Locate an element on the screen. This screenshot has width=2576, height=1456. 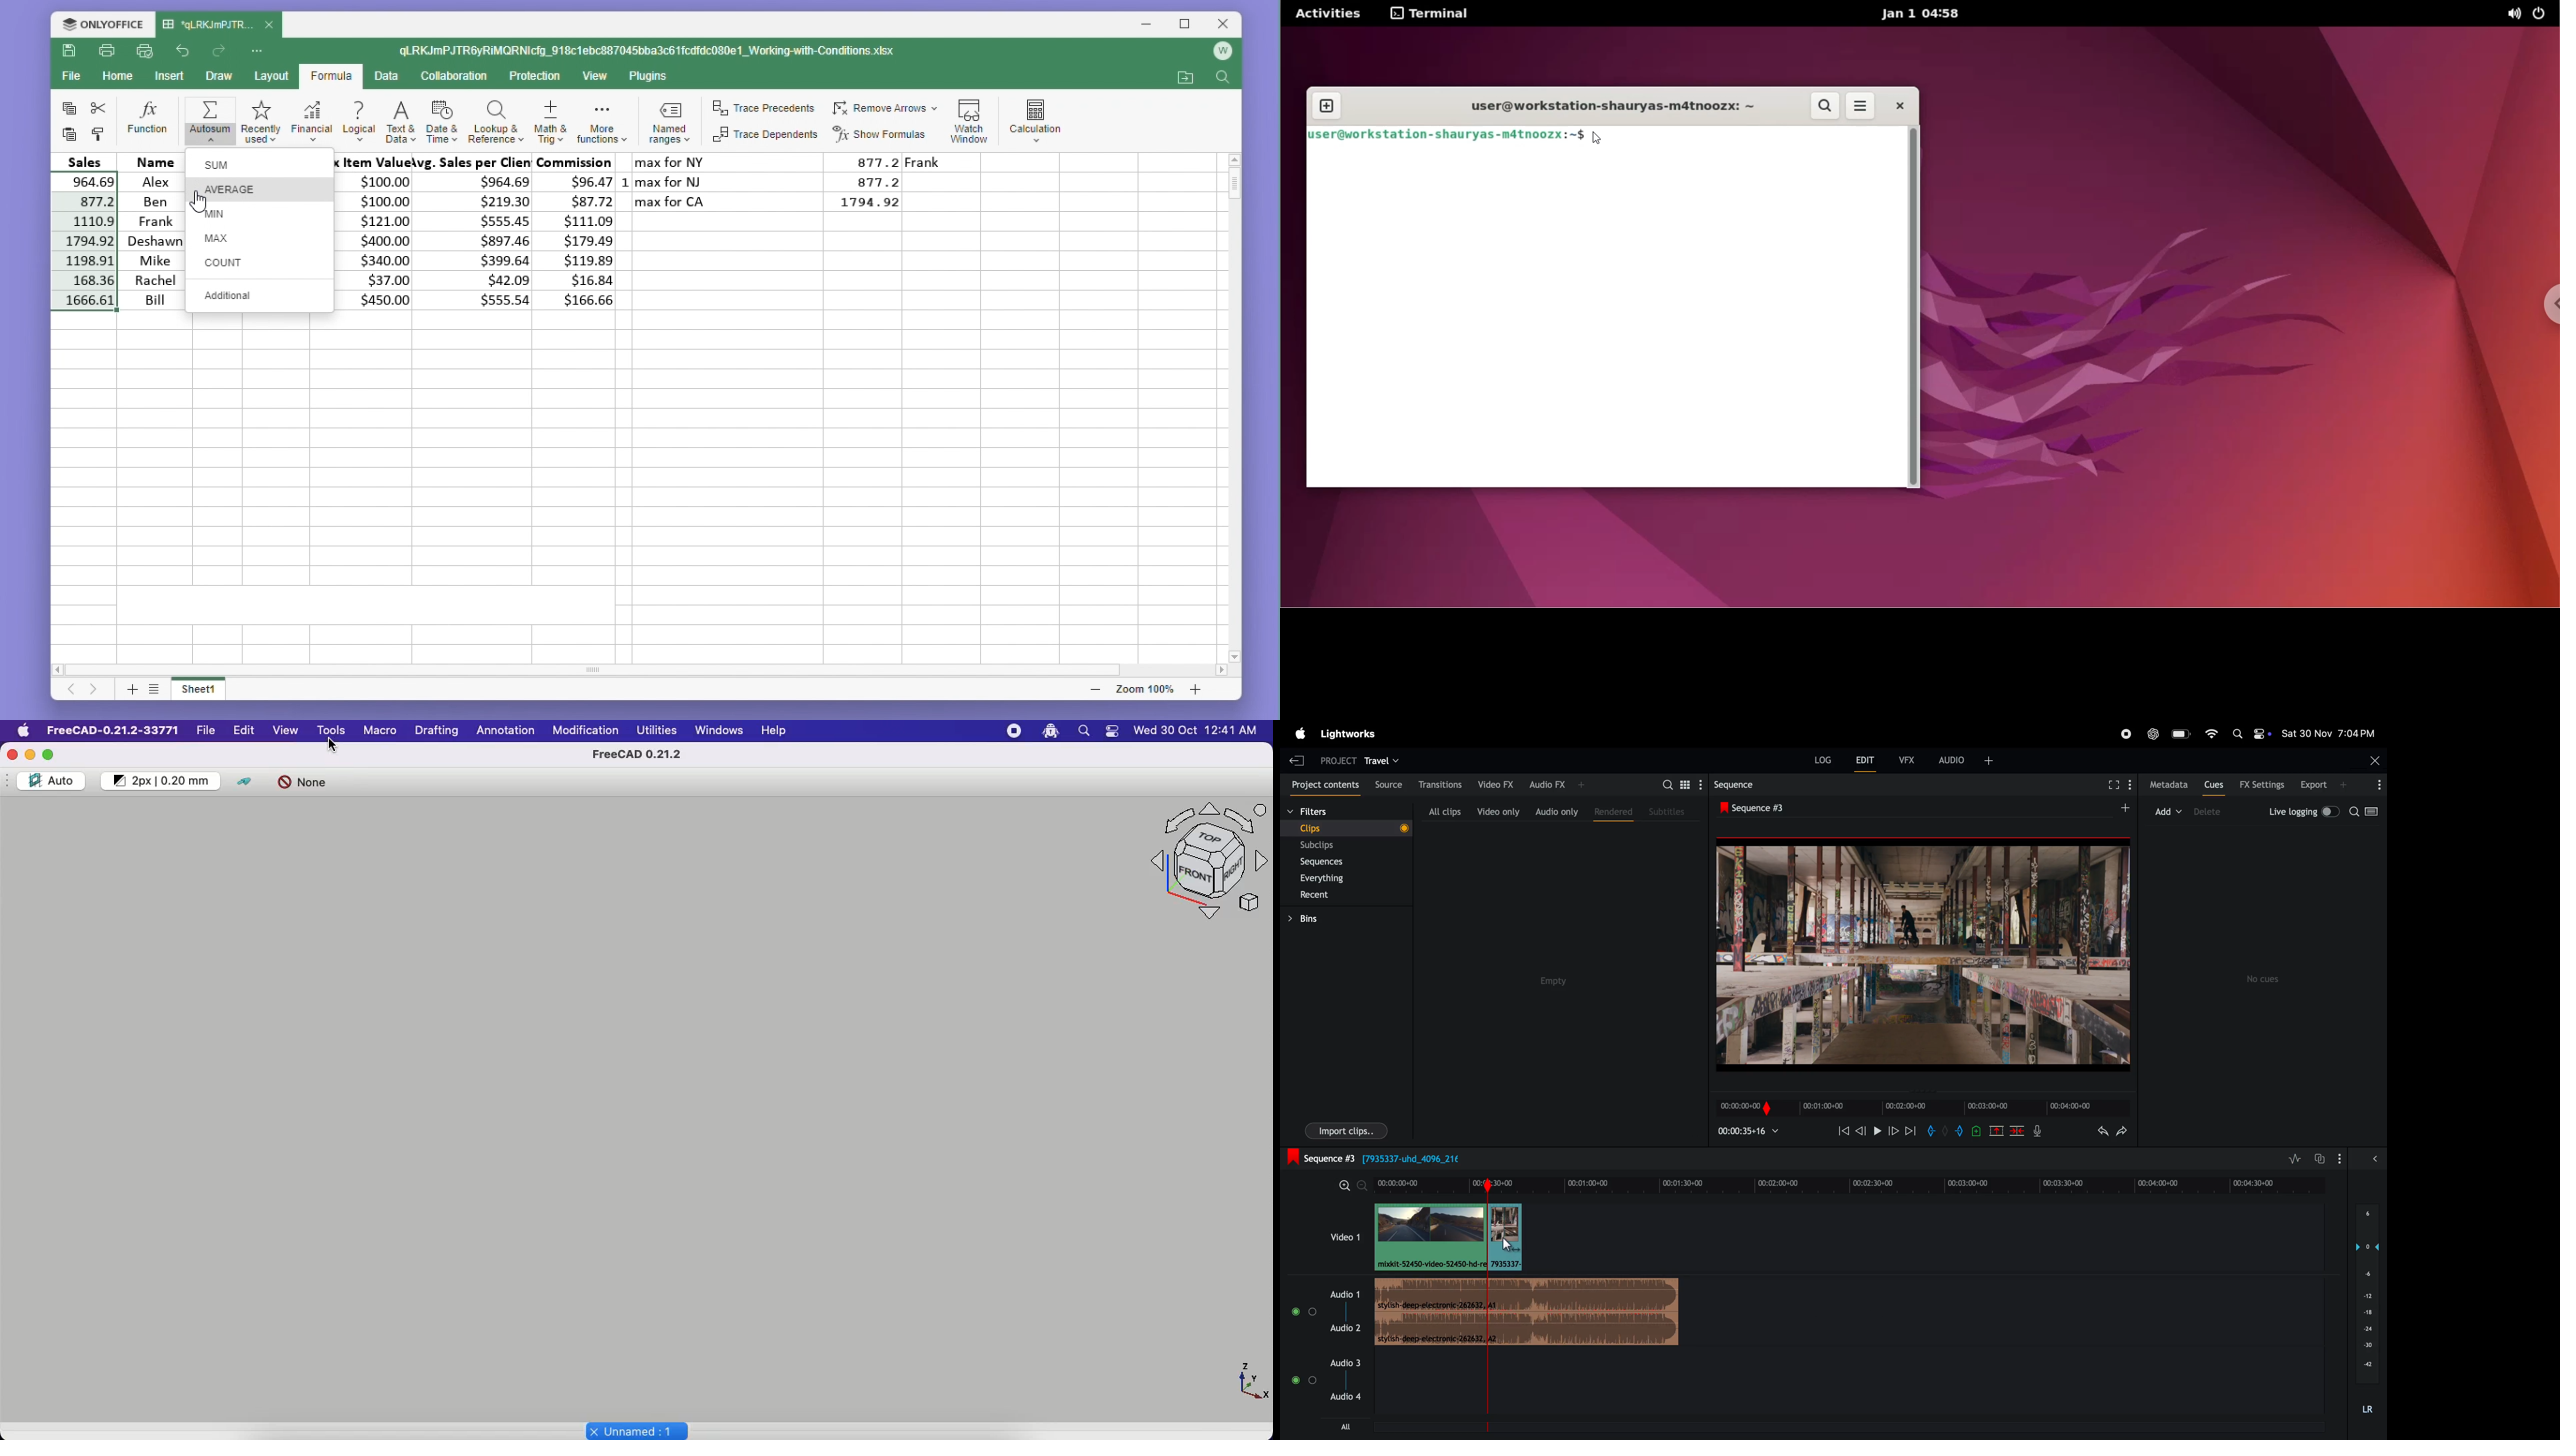
recent is located at coordinates (1334, 894).